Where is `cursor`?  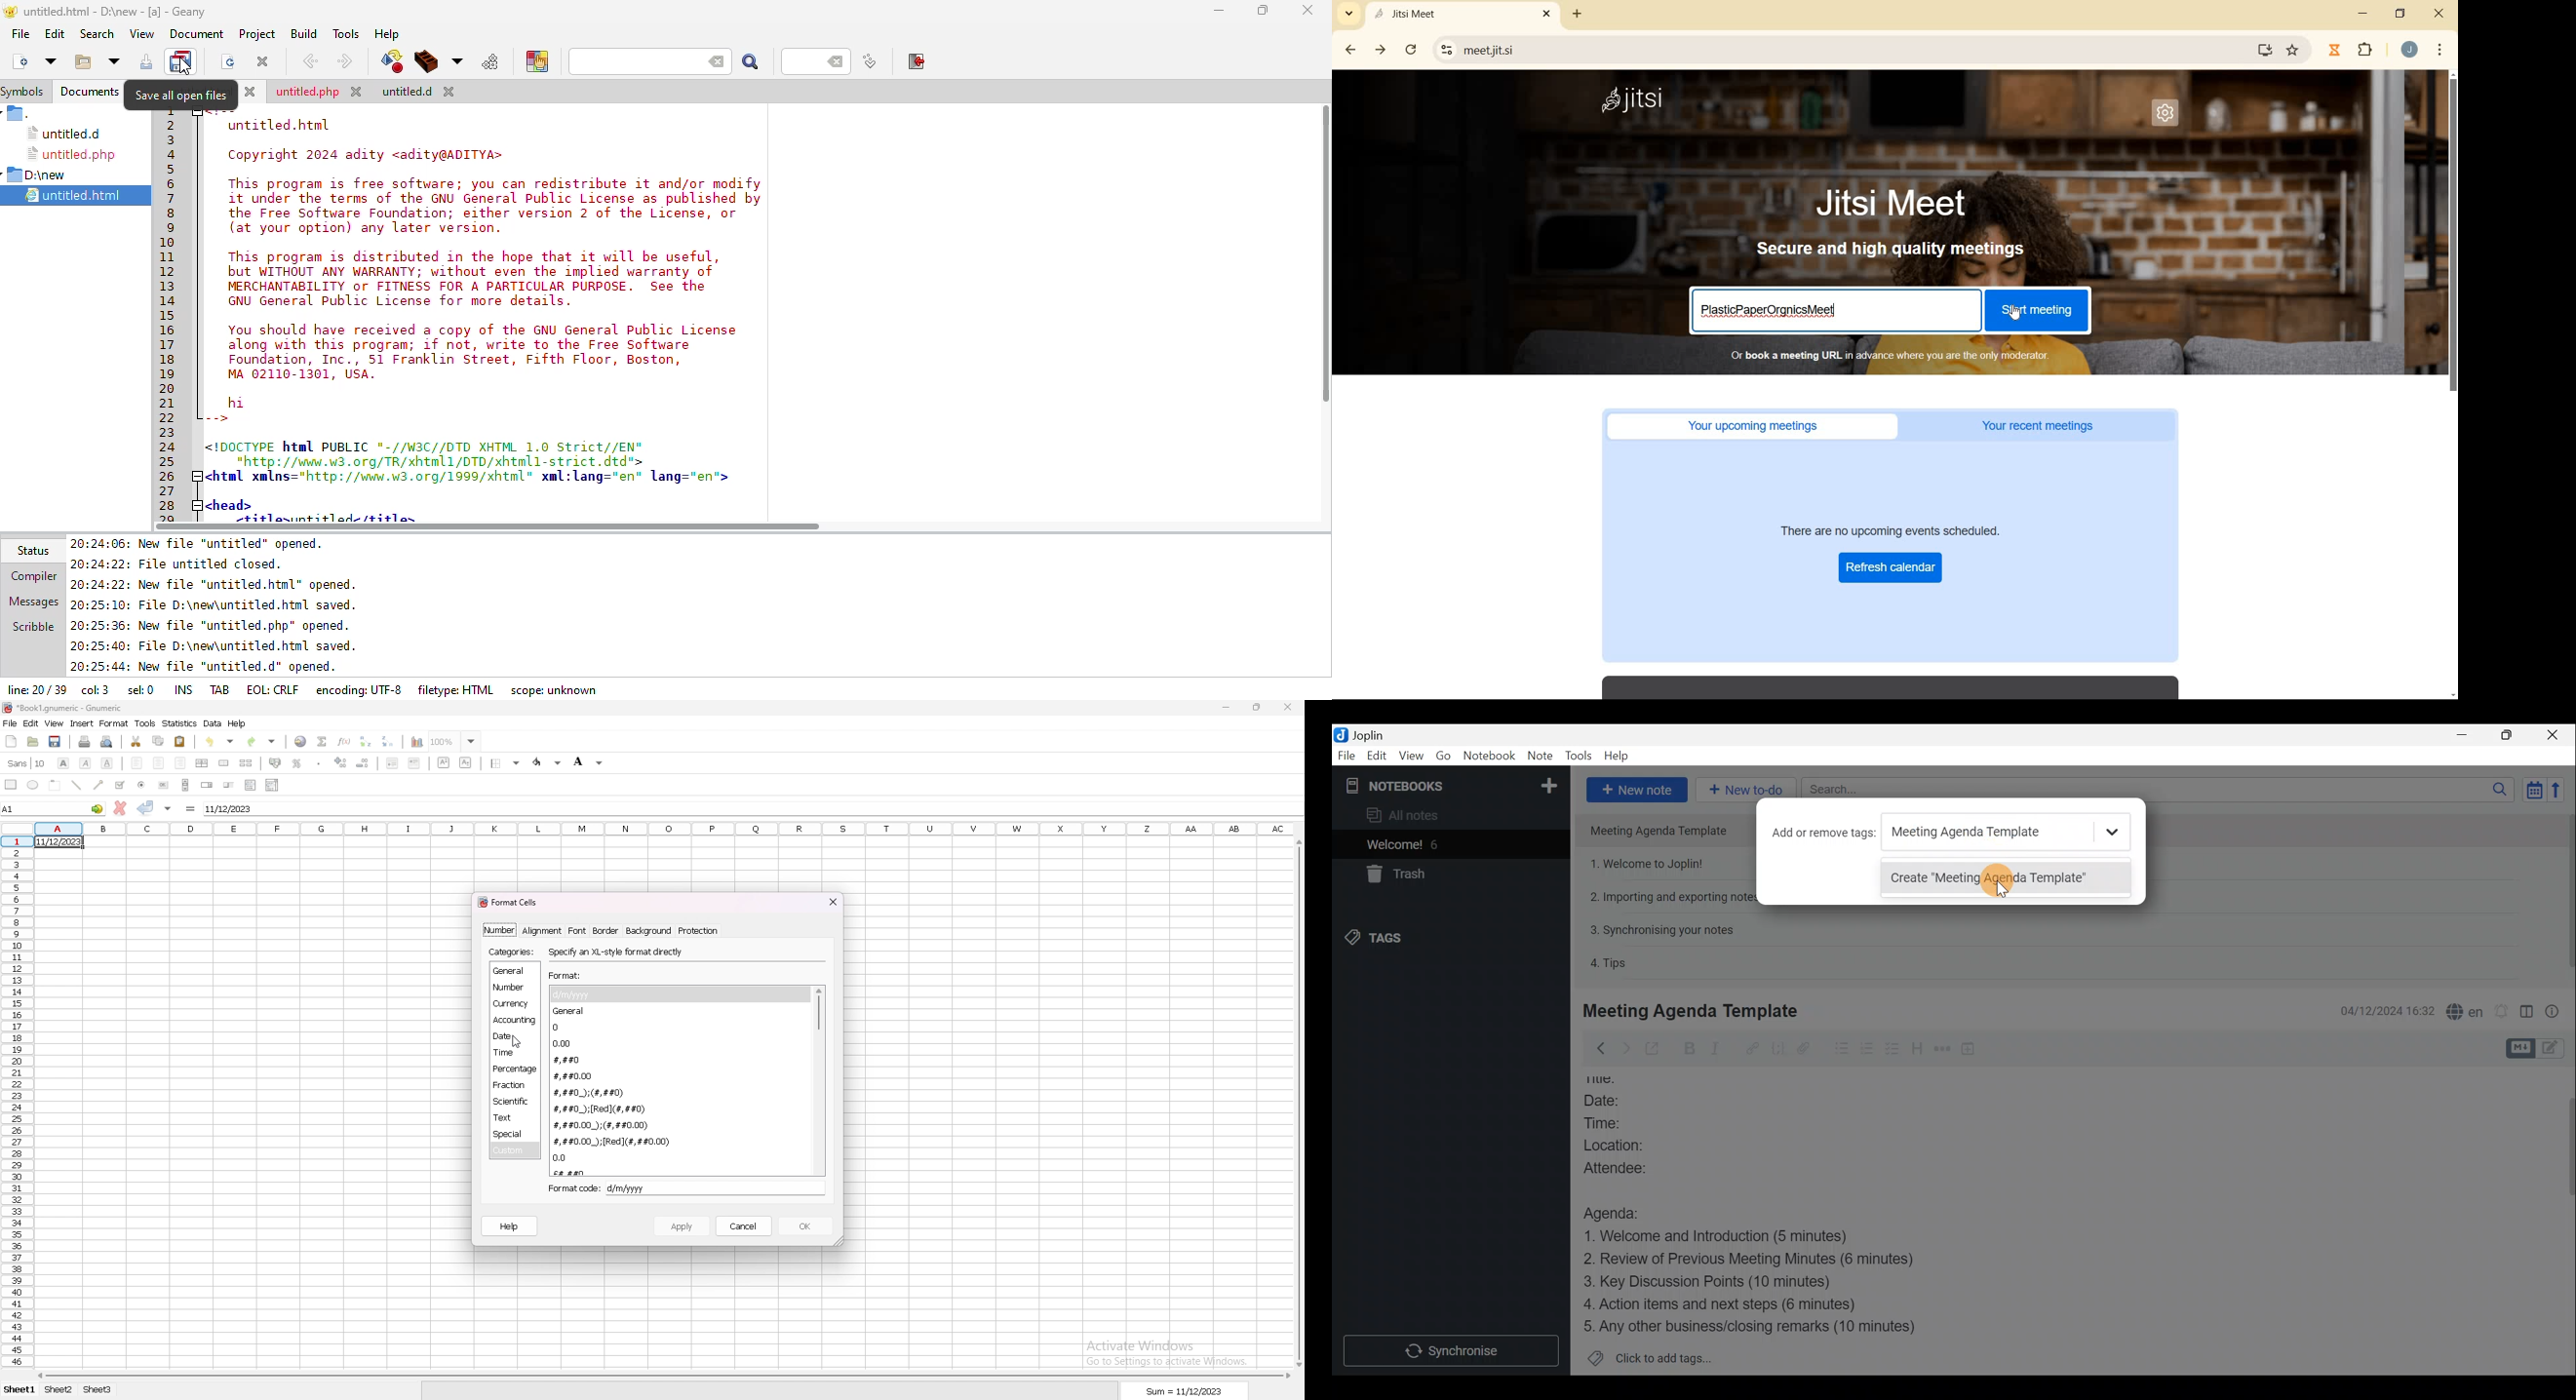 cursor is located at coordinates (1997, 882).